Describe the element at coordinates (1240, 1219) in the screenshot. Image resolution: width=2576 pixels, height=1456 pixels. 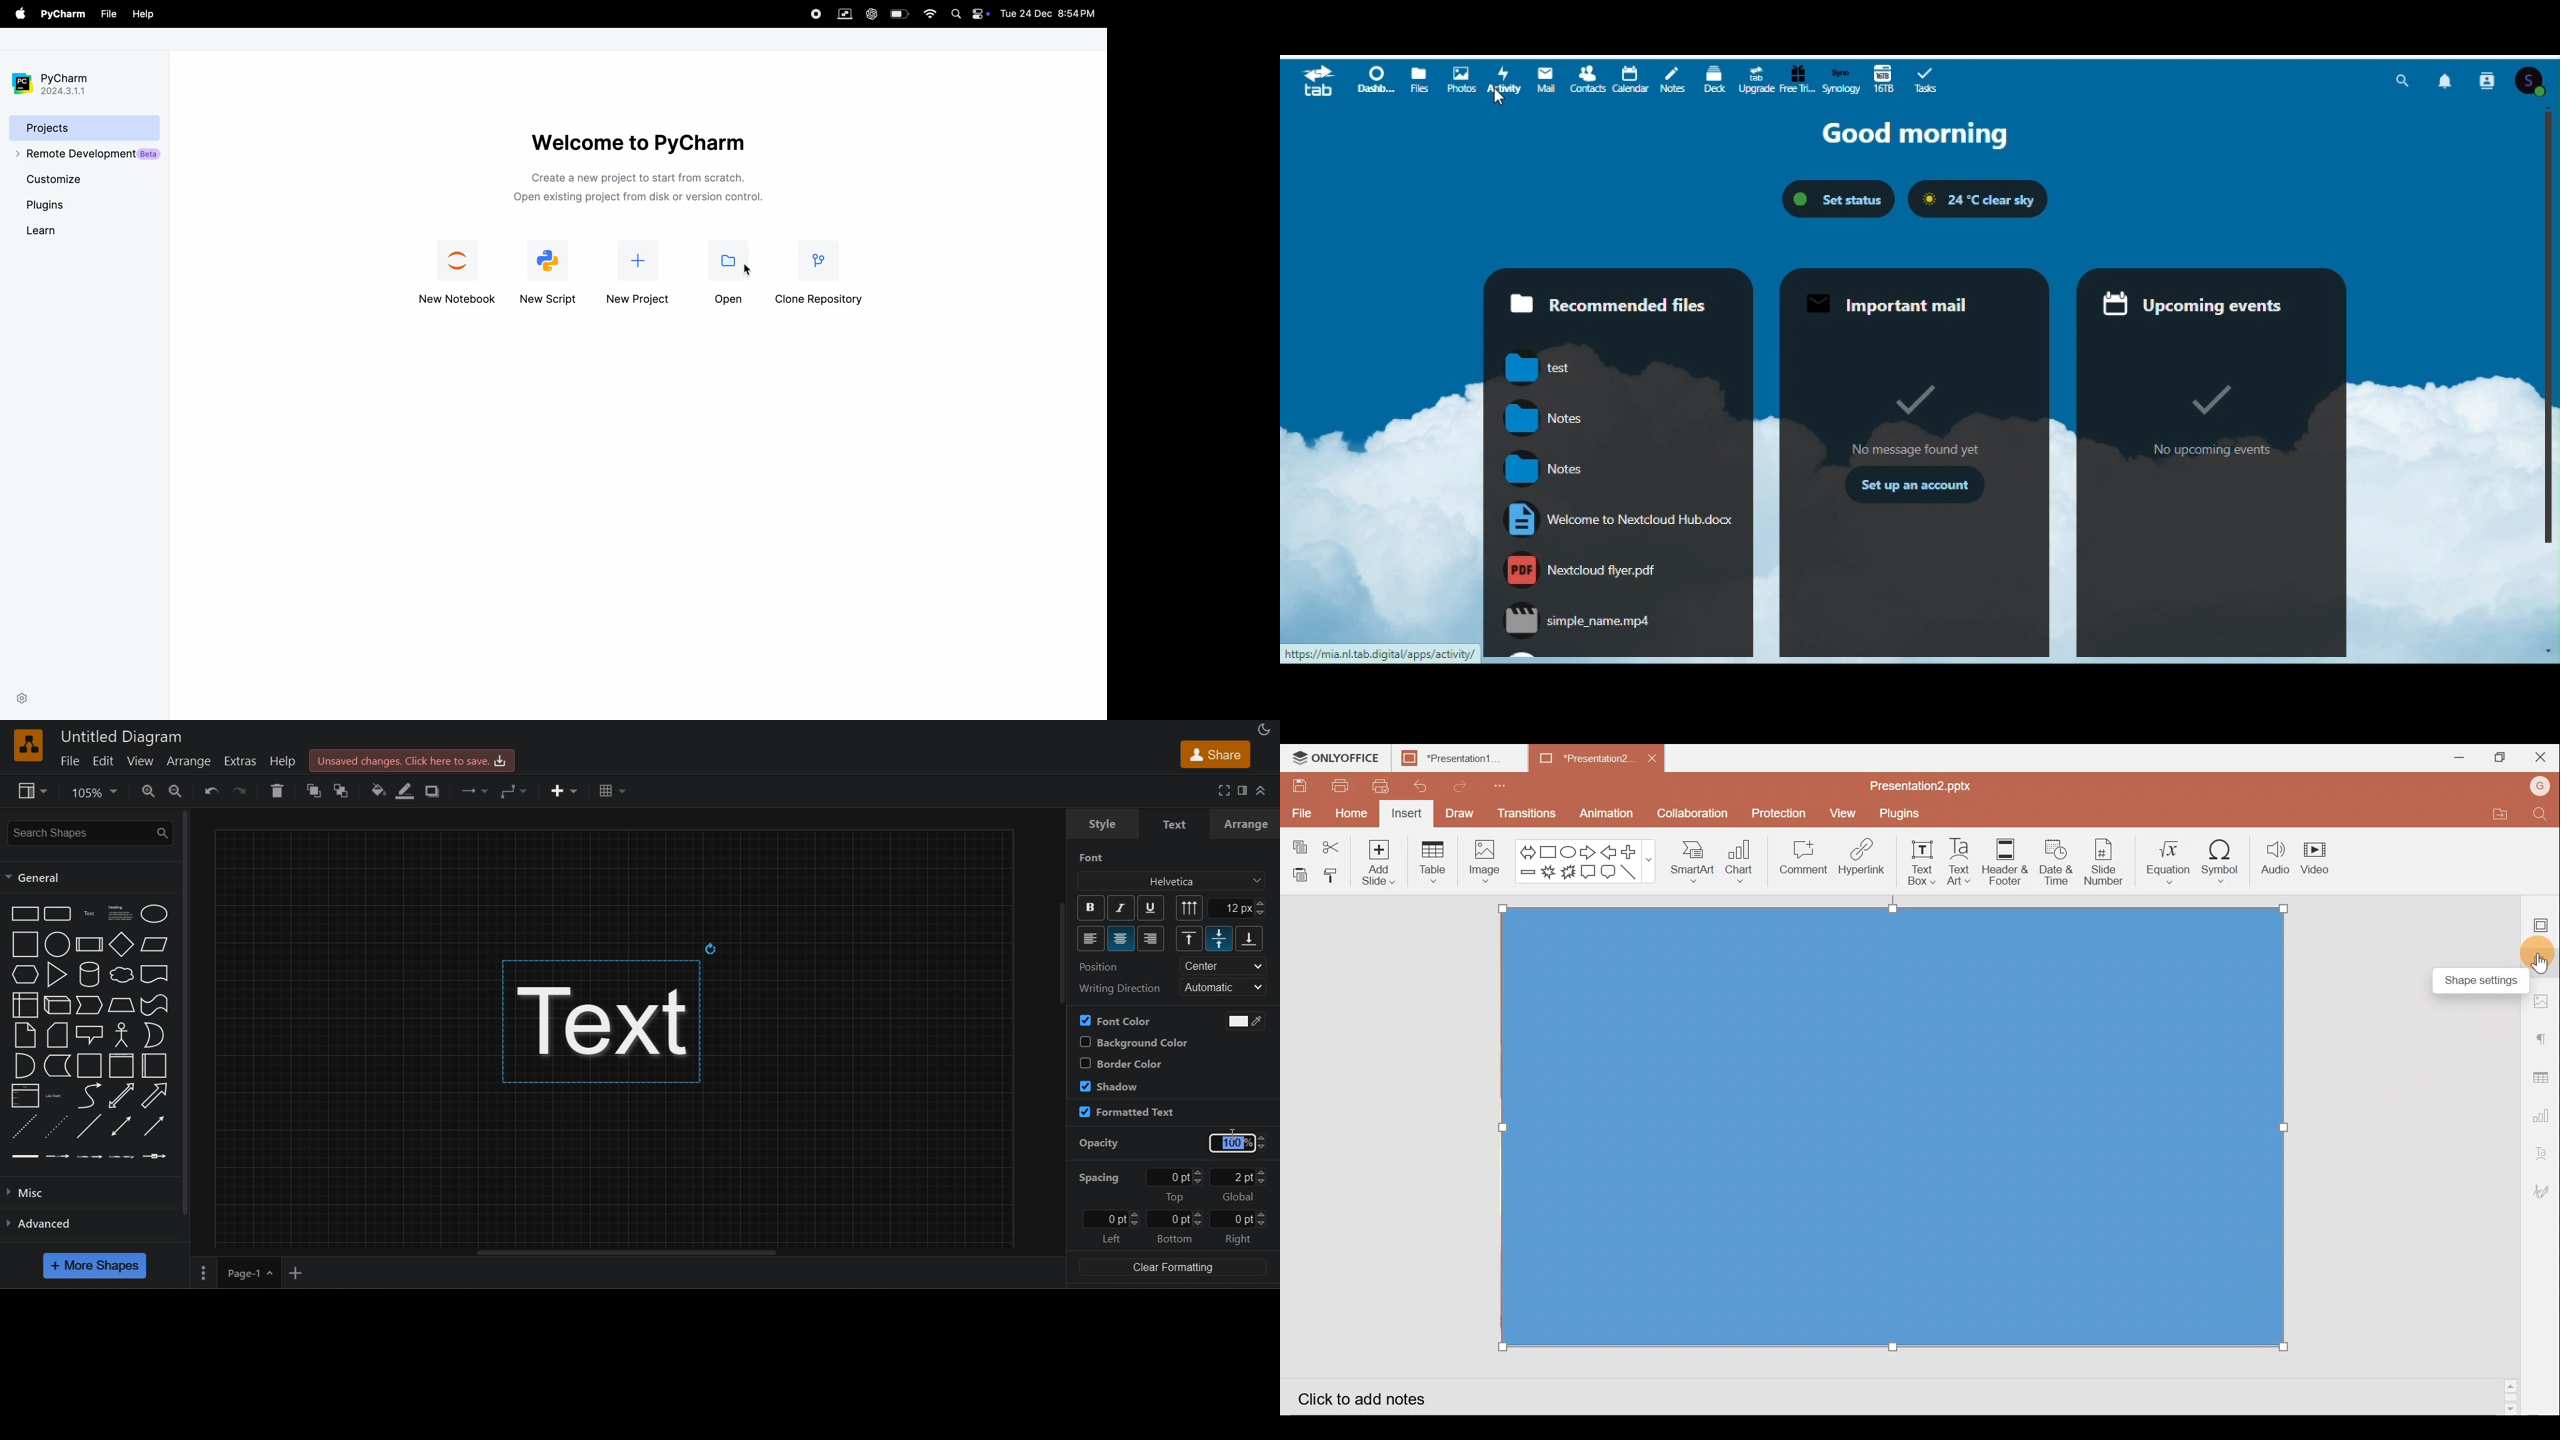
I see `0 pt` at that location.